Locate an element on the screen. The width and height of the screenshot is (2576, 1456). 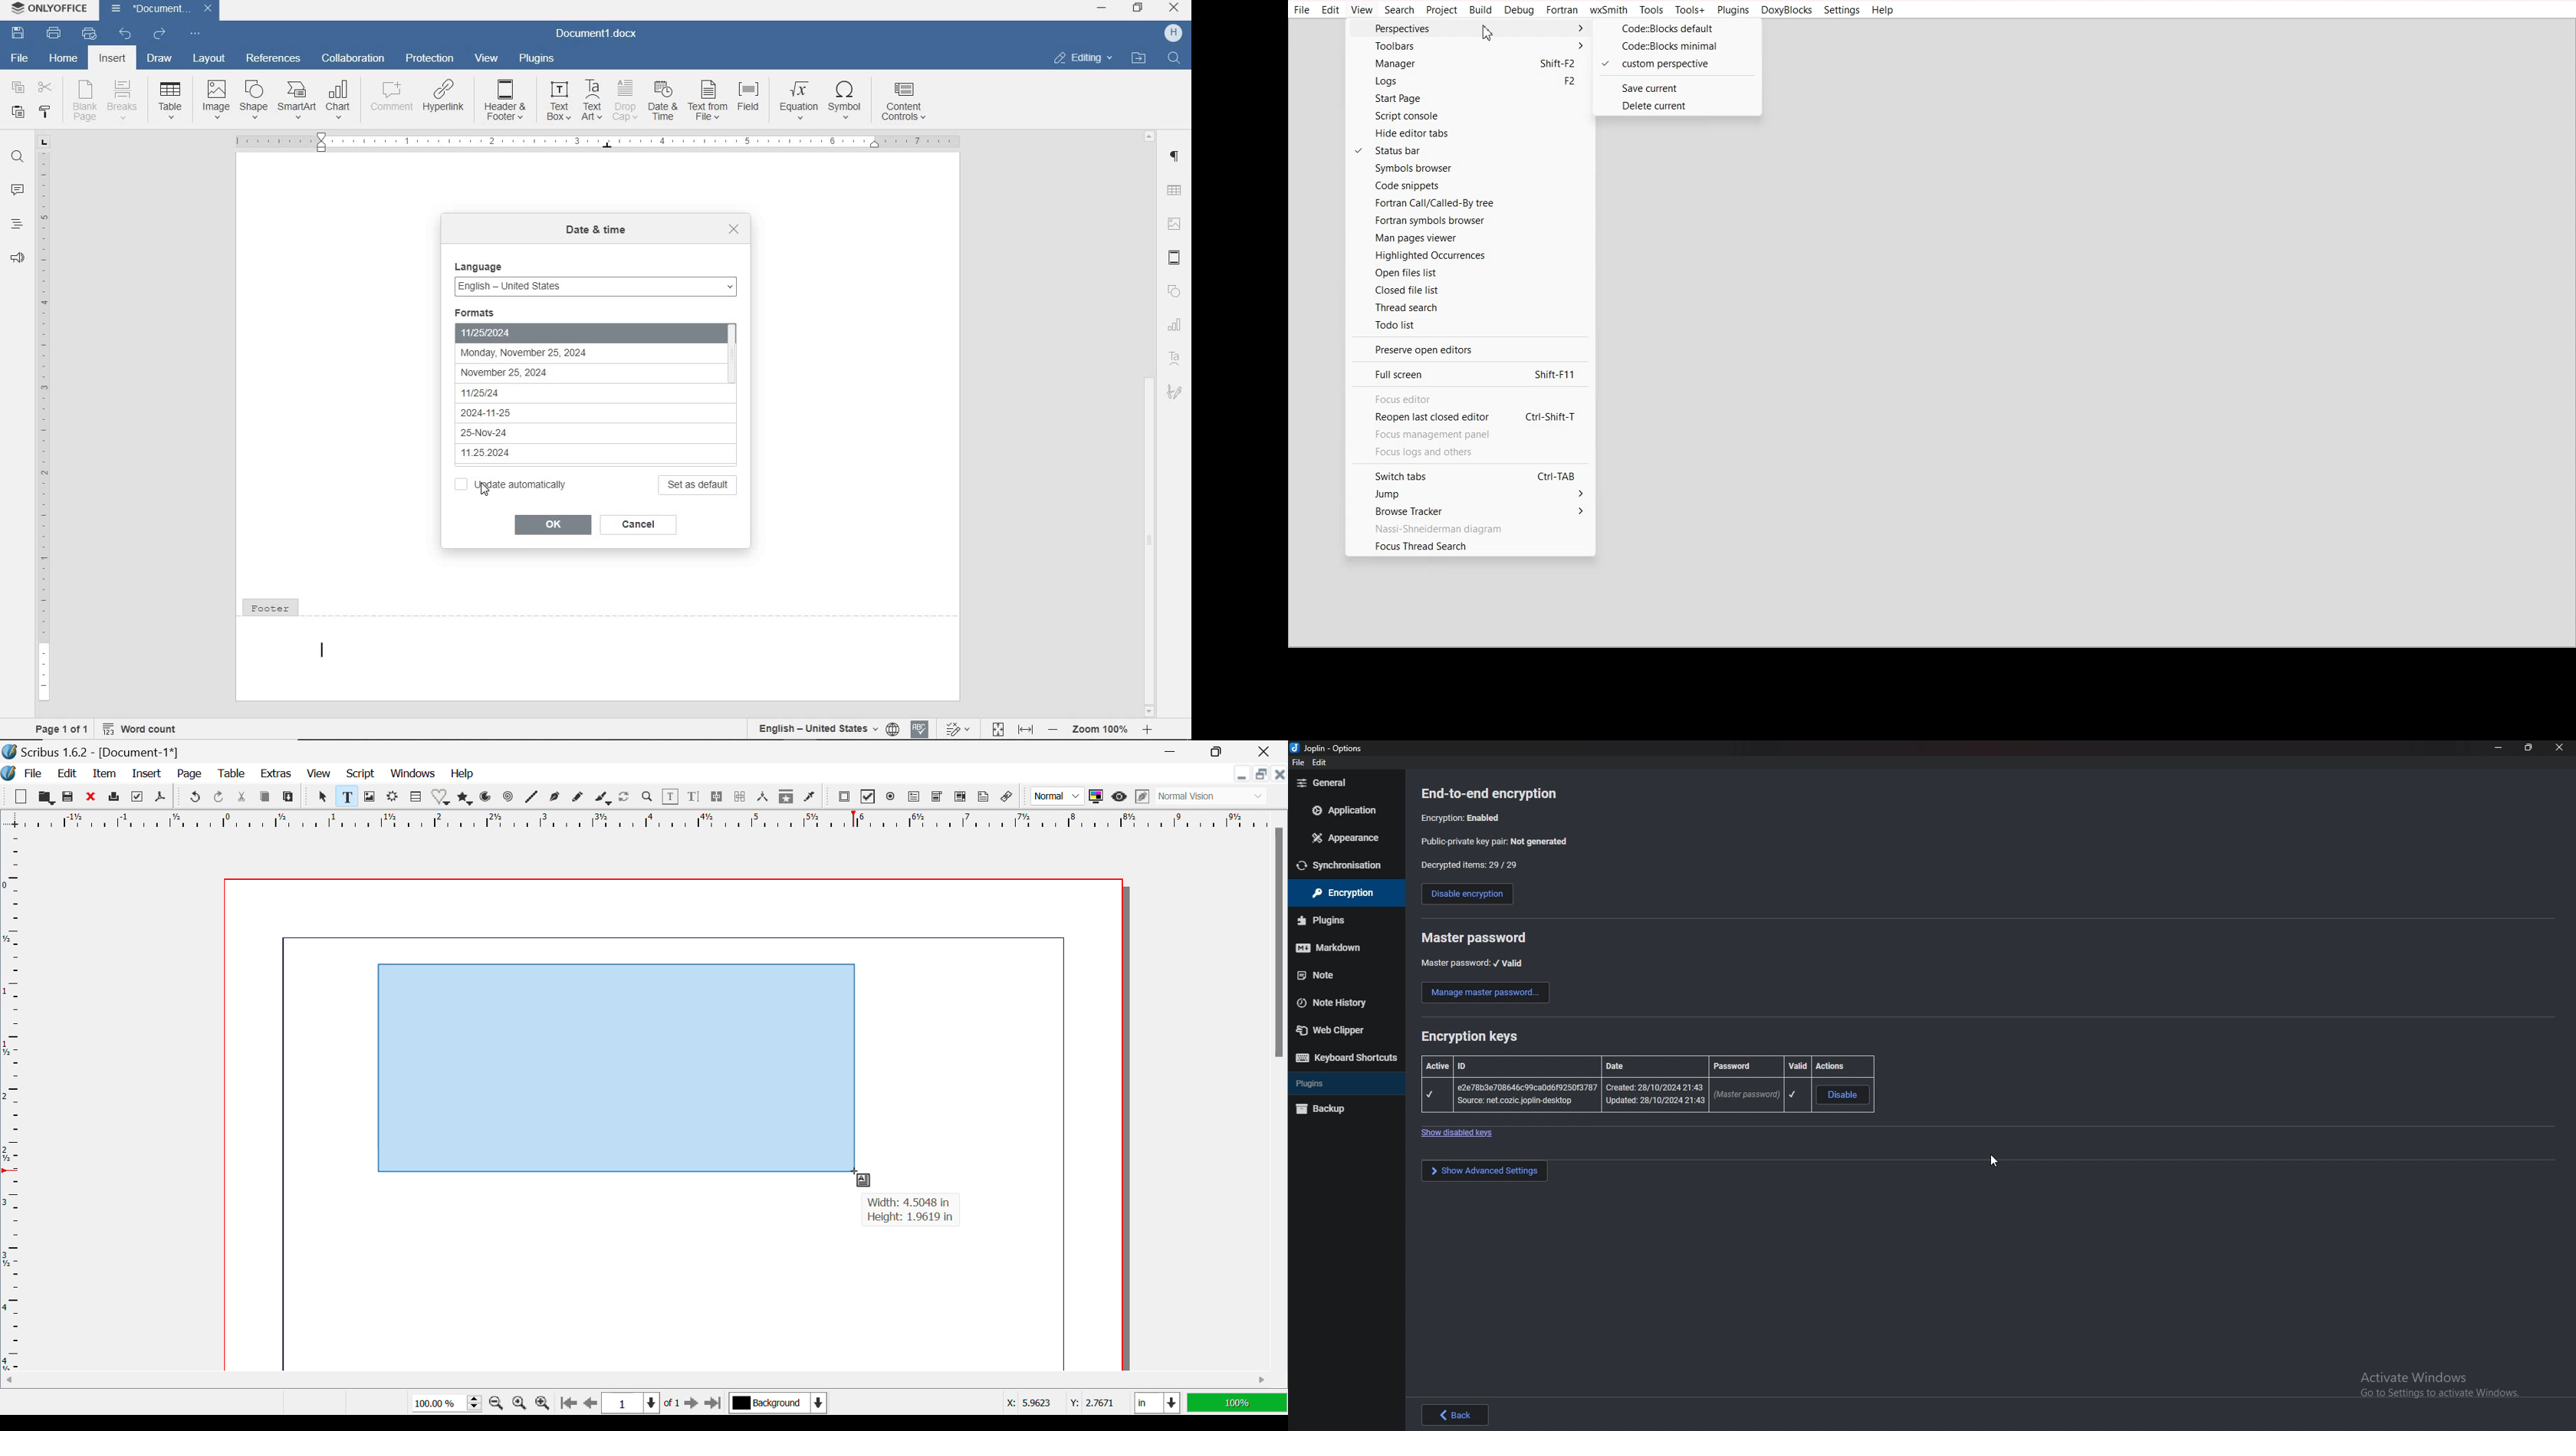
Scribus Logo is located at coordinates (9, 774).